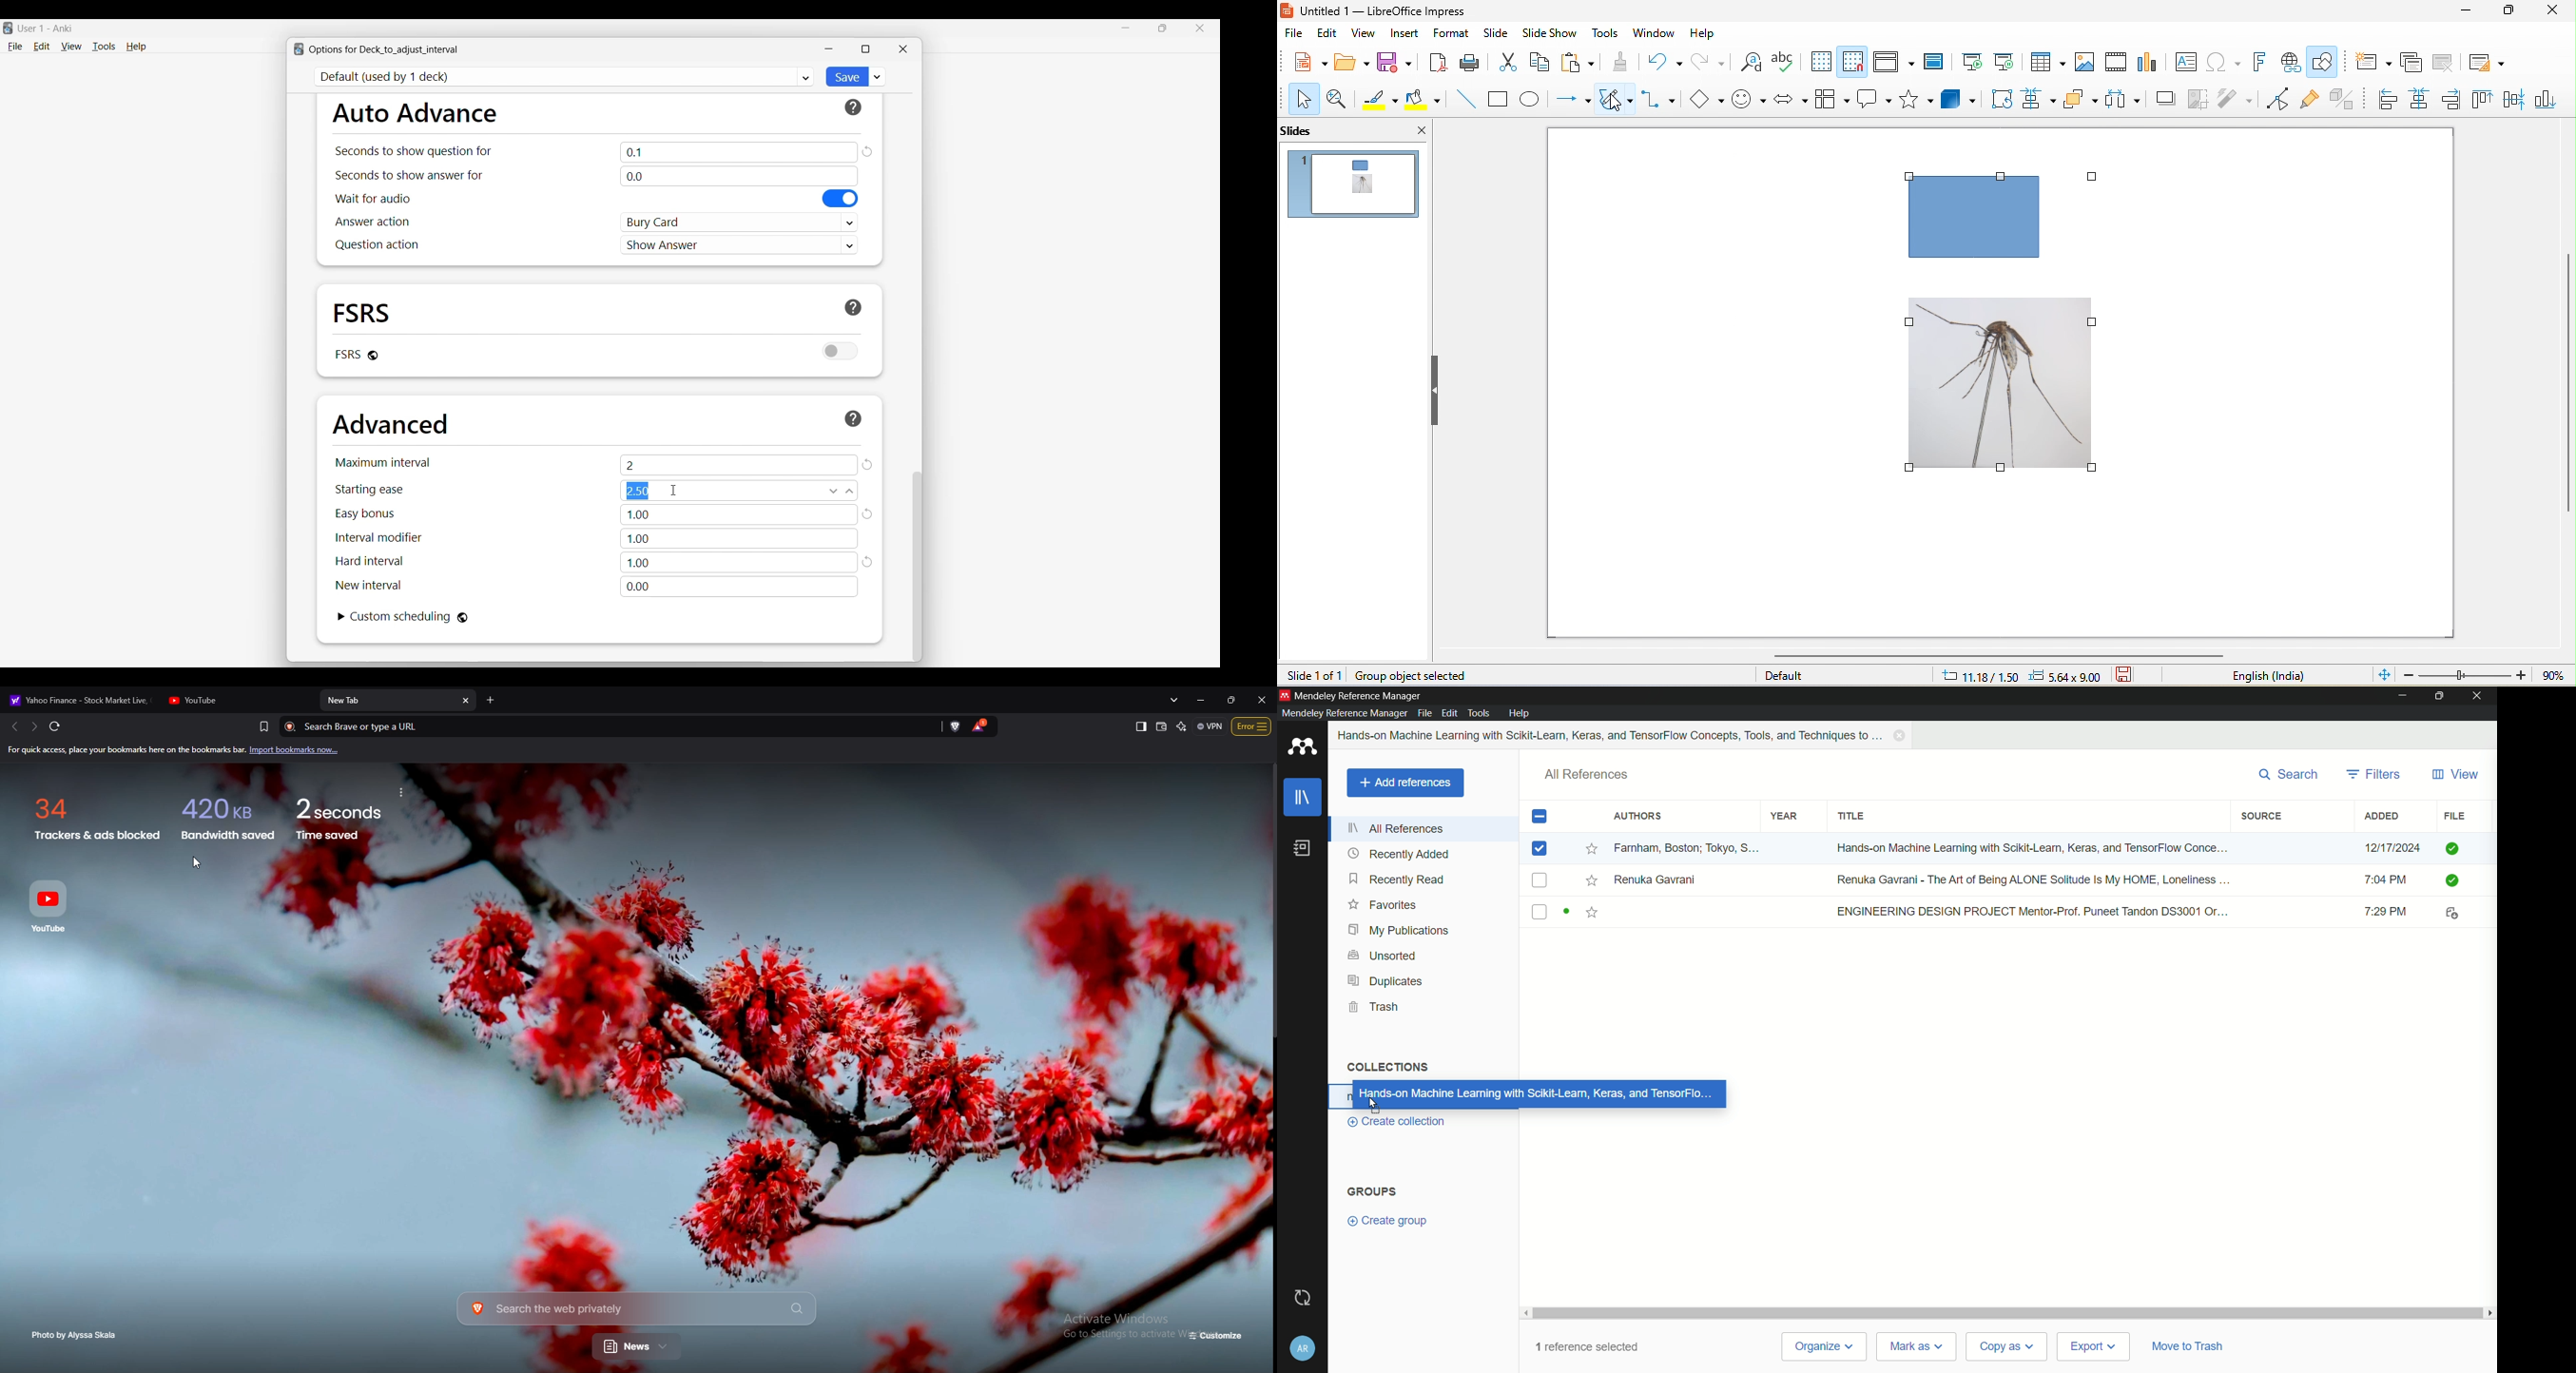  What do you see at coordinates (463, 618) in the screenshot?
I see `Affects the entire collection` at bounding box center [463, 618].